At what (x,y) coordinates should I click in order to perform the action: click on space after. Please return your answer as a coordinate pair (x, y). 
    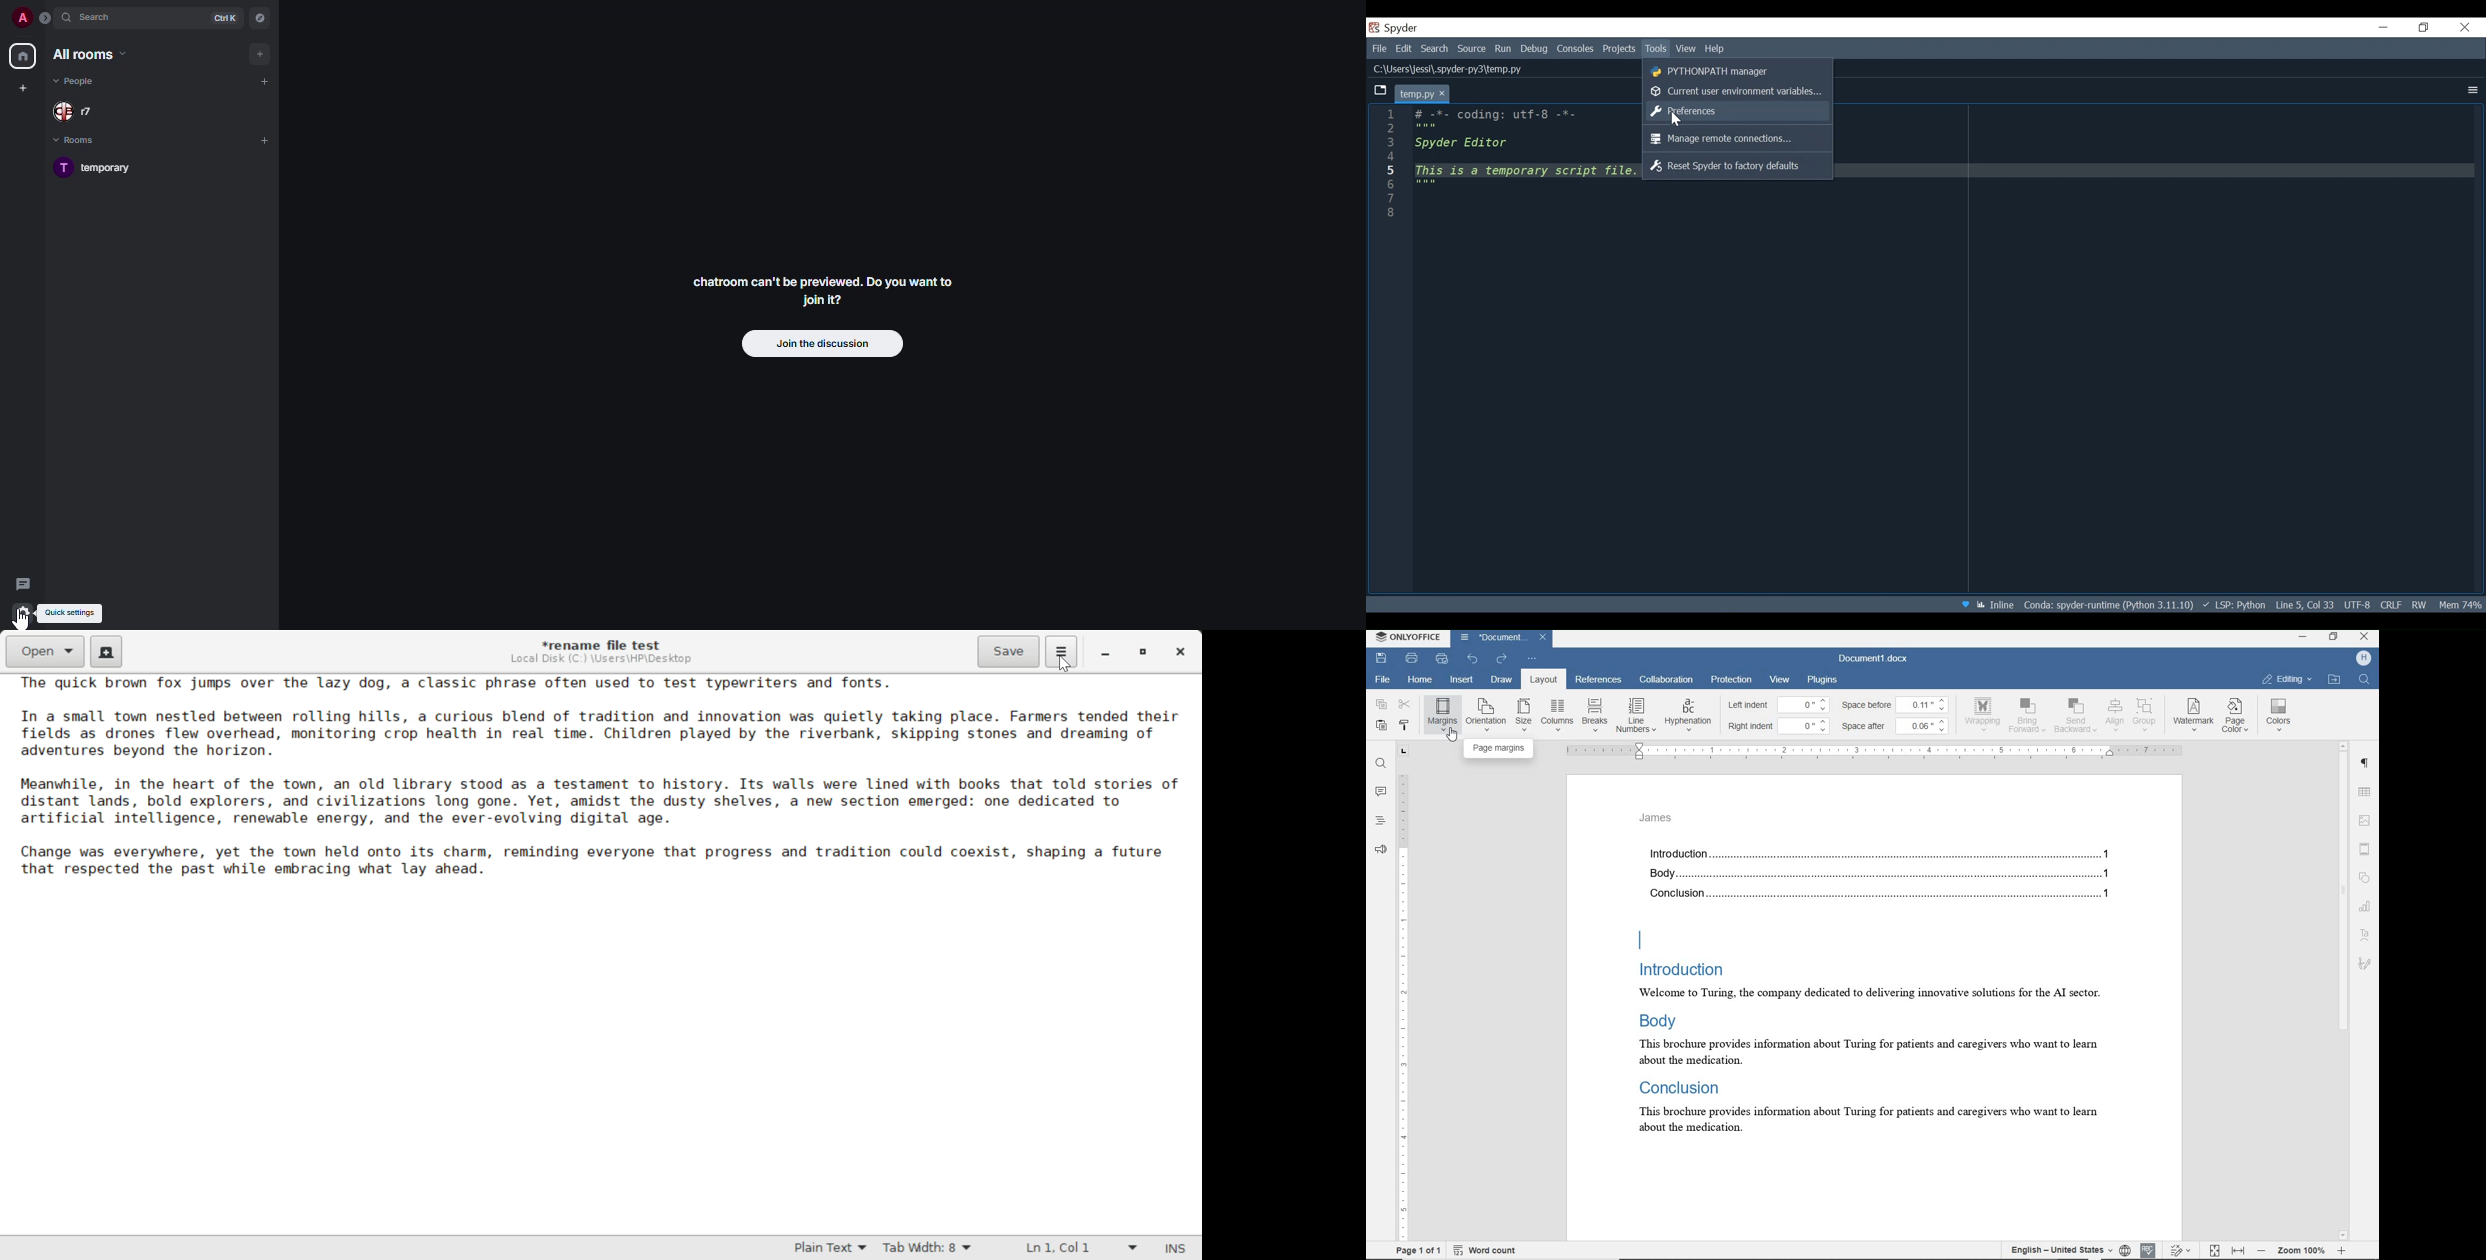
    Looking at the image, I should click on (1867, 727).